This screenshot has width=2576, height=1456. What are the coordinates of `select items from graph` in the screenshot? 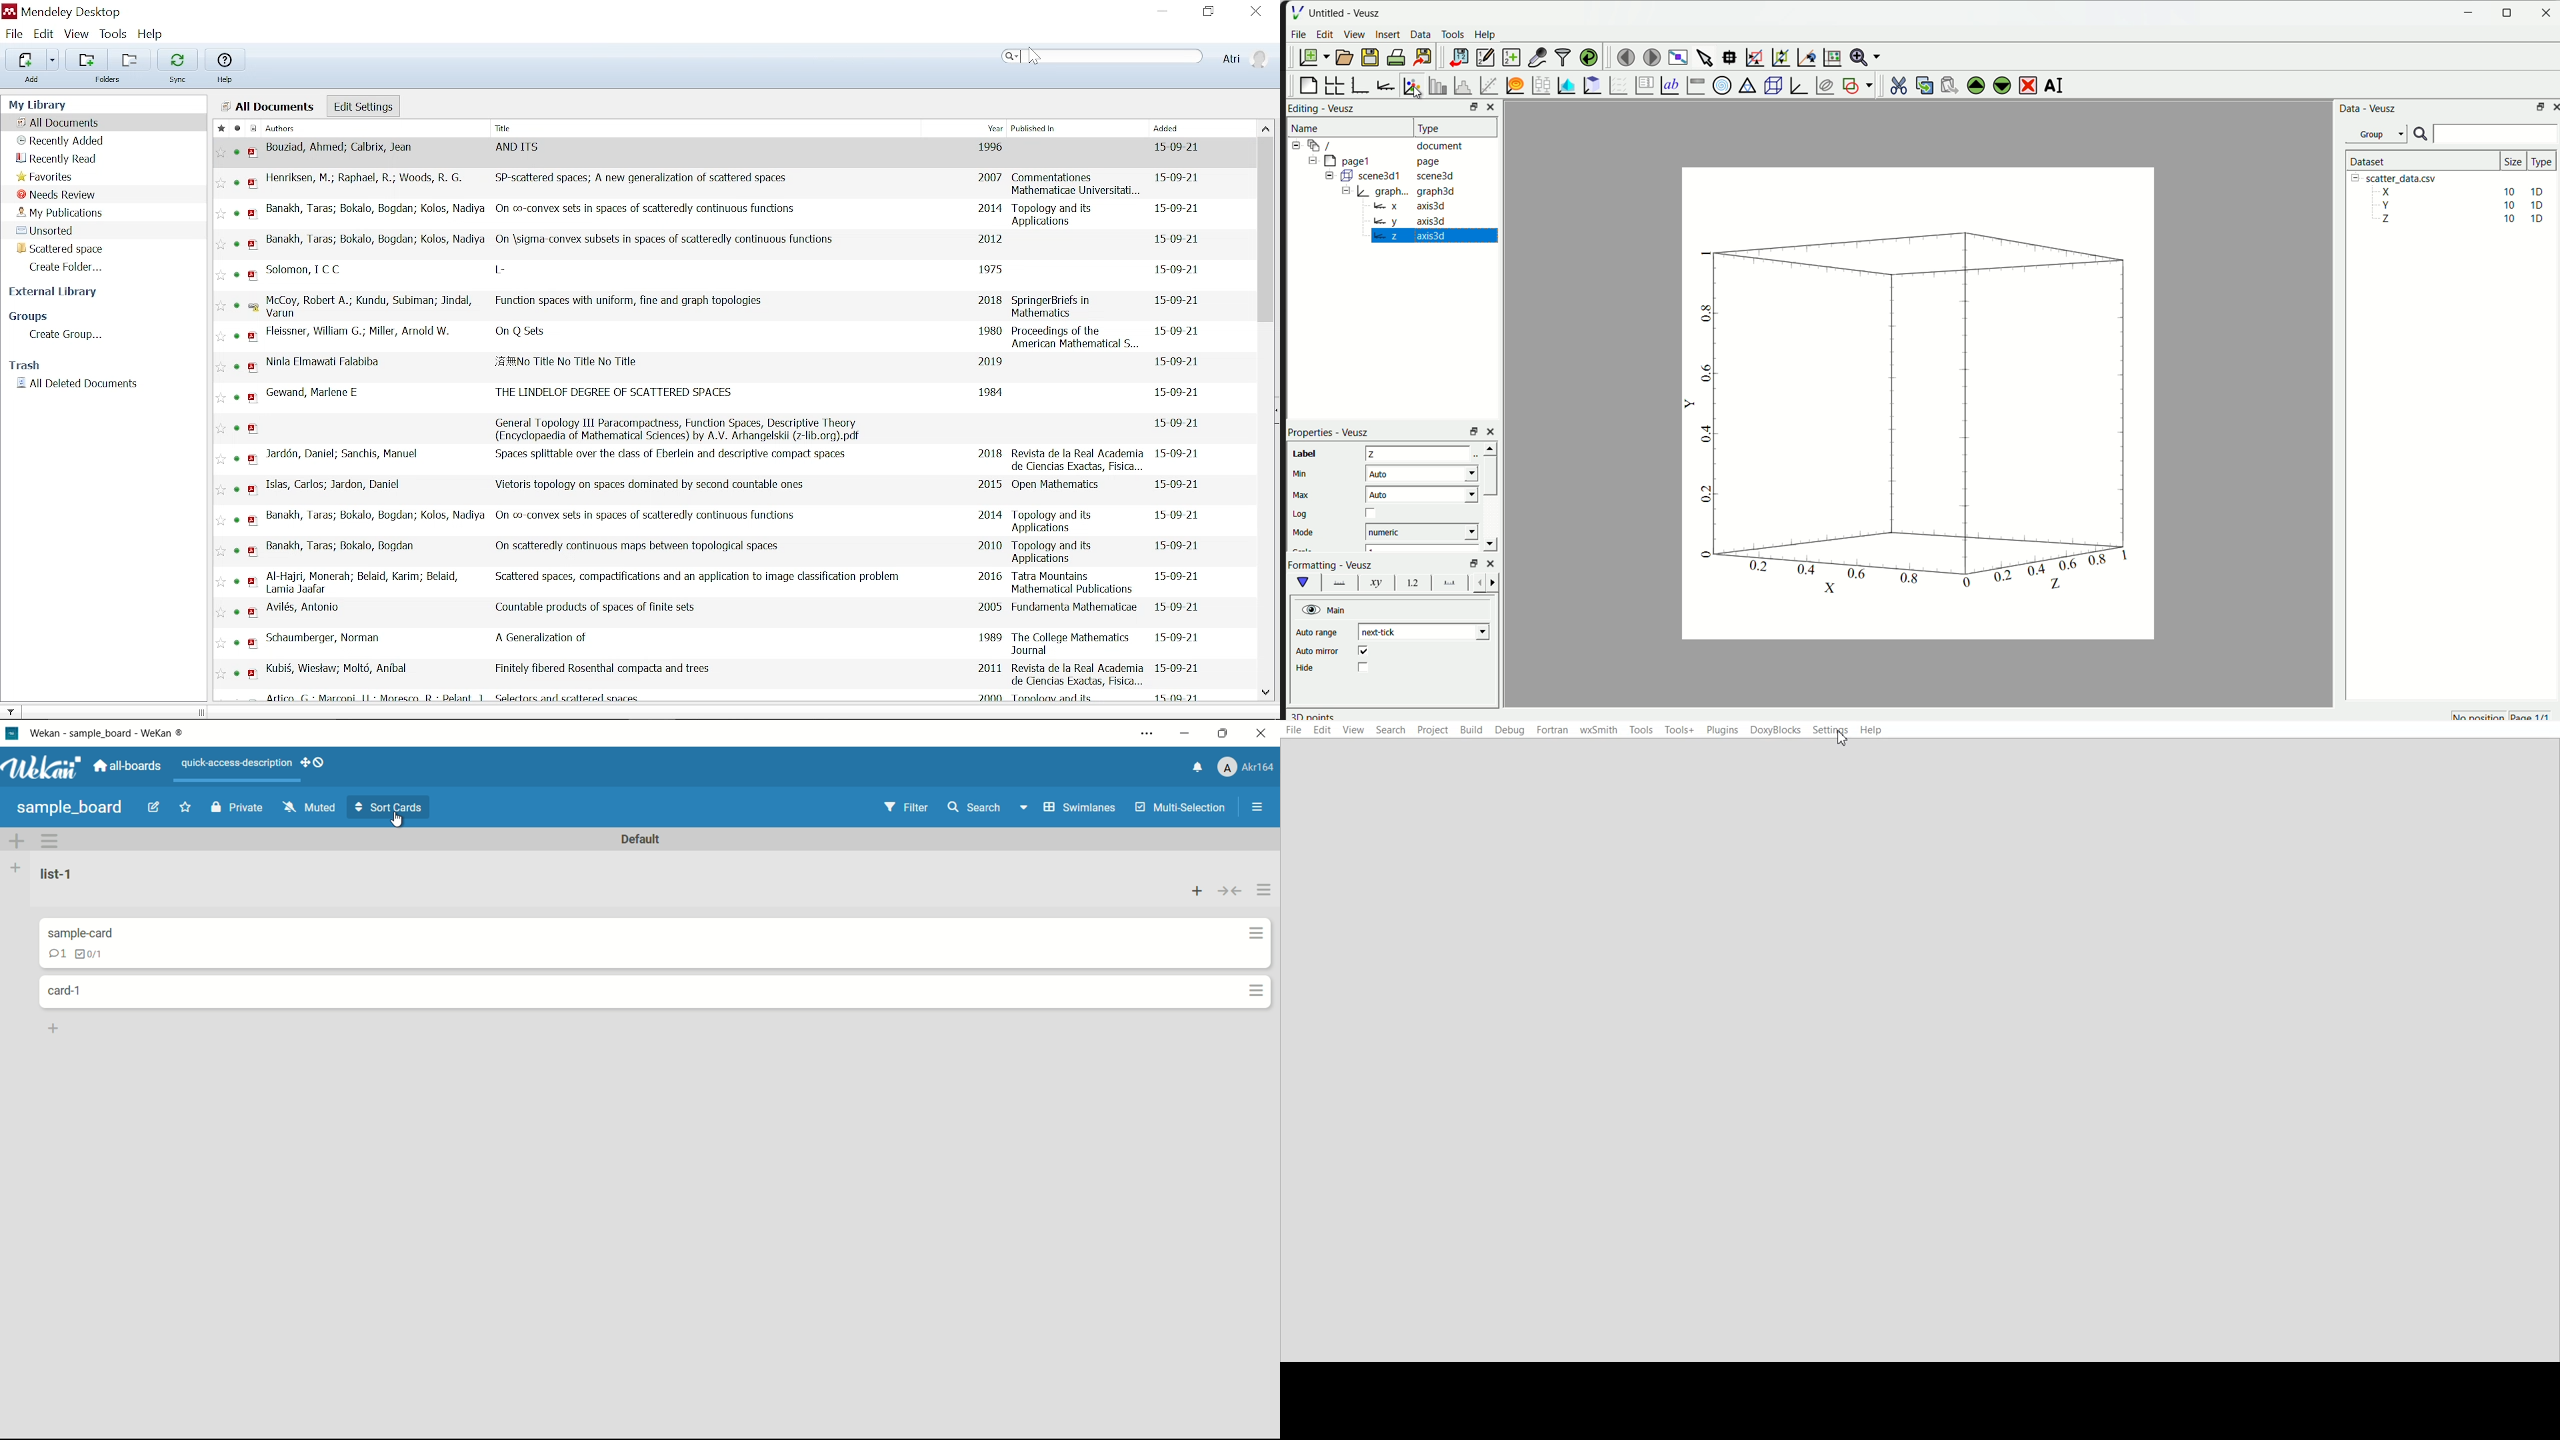 It's located at (1703, 55).